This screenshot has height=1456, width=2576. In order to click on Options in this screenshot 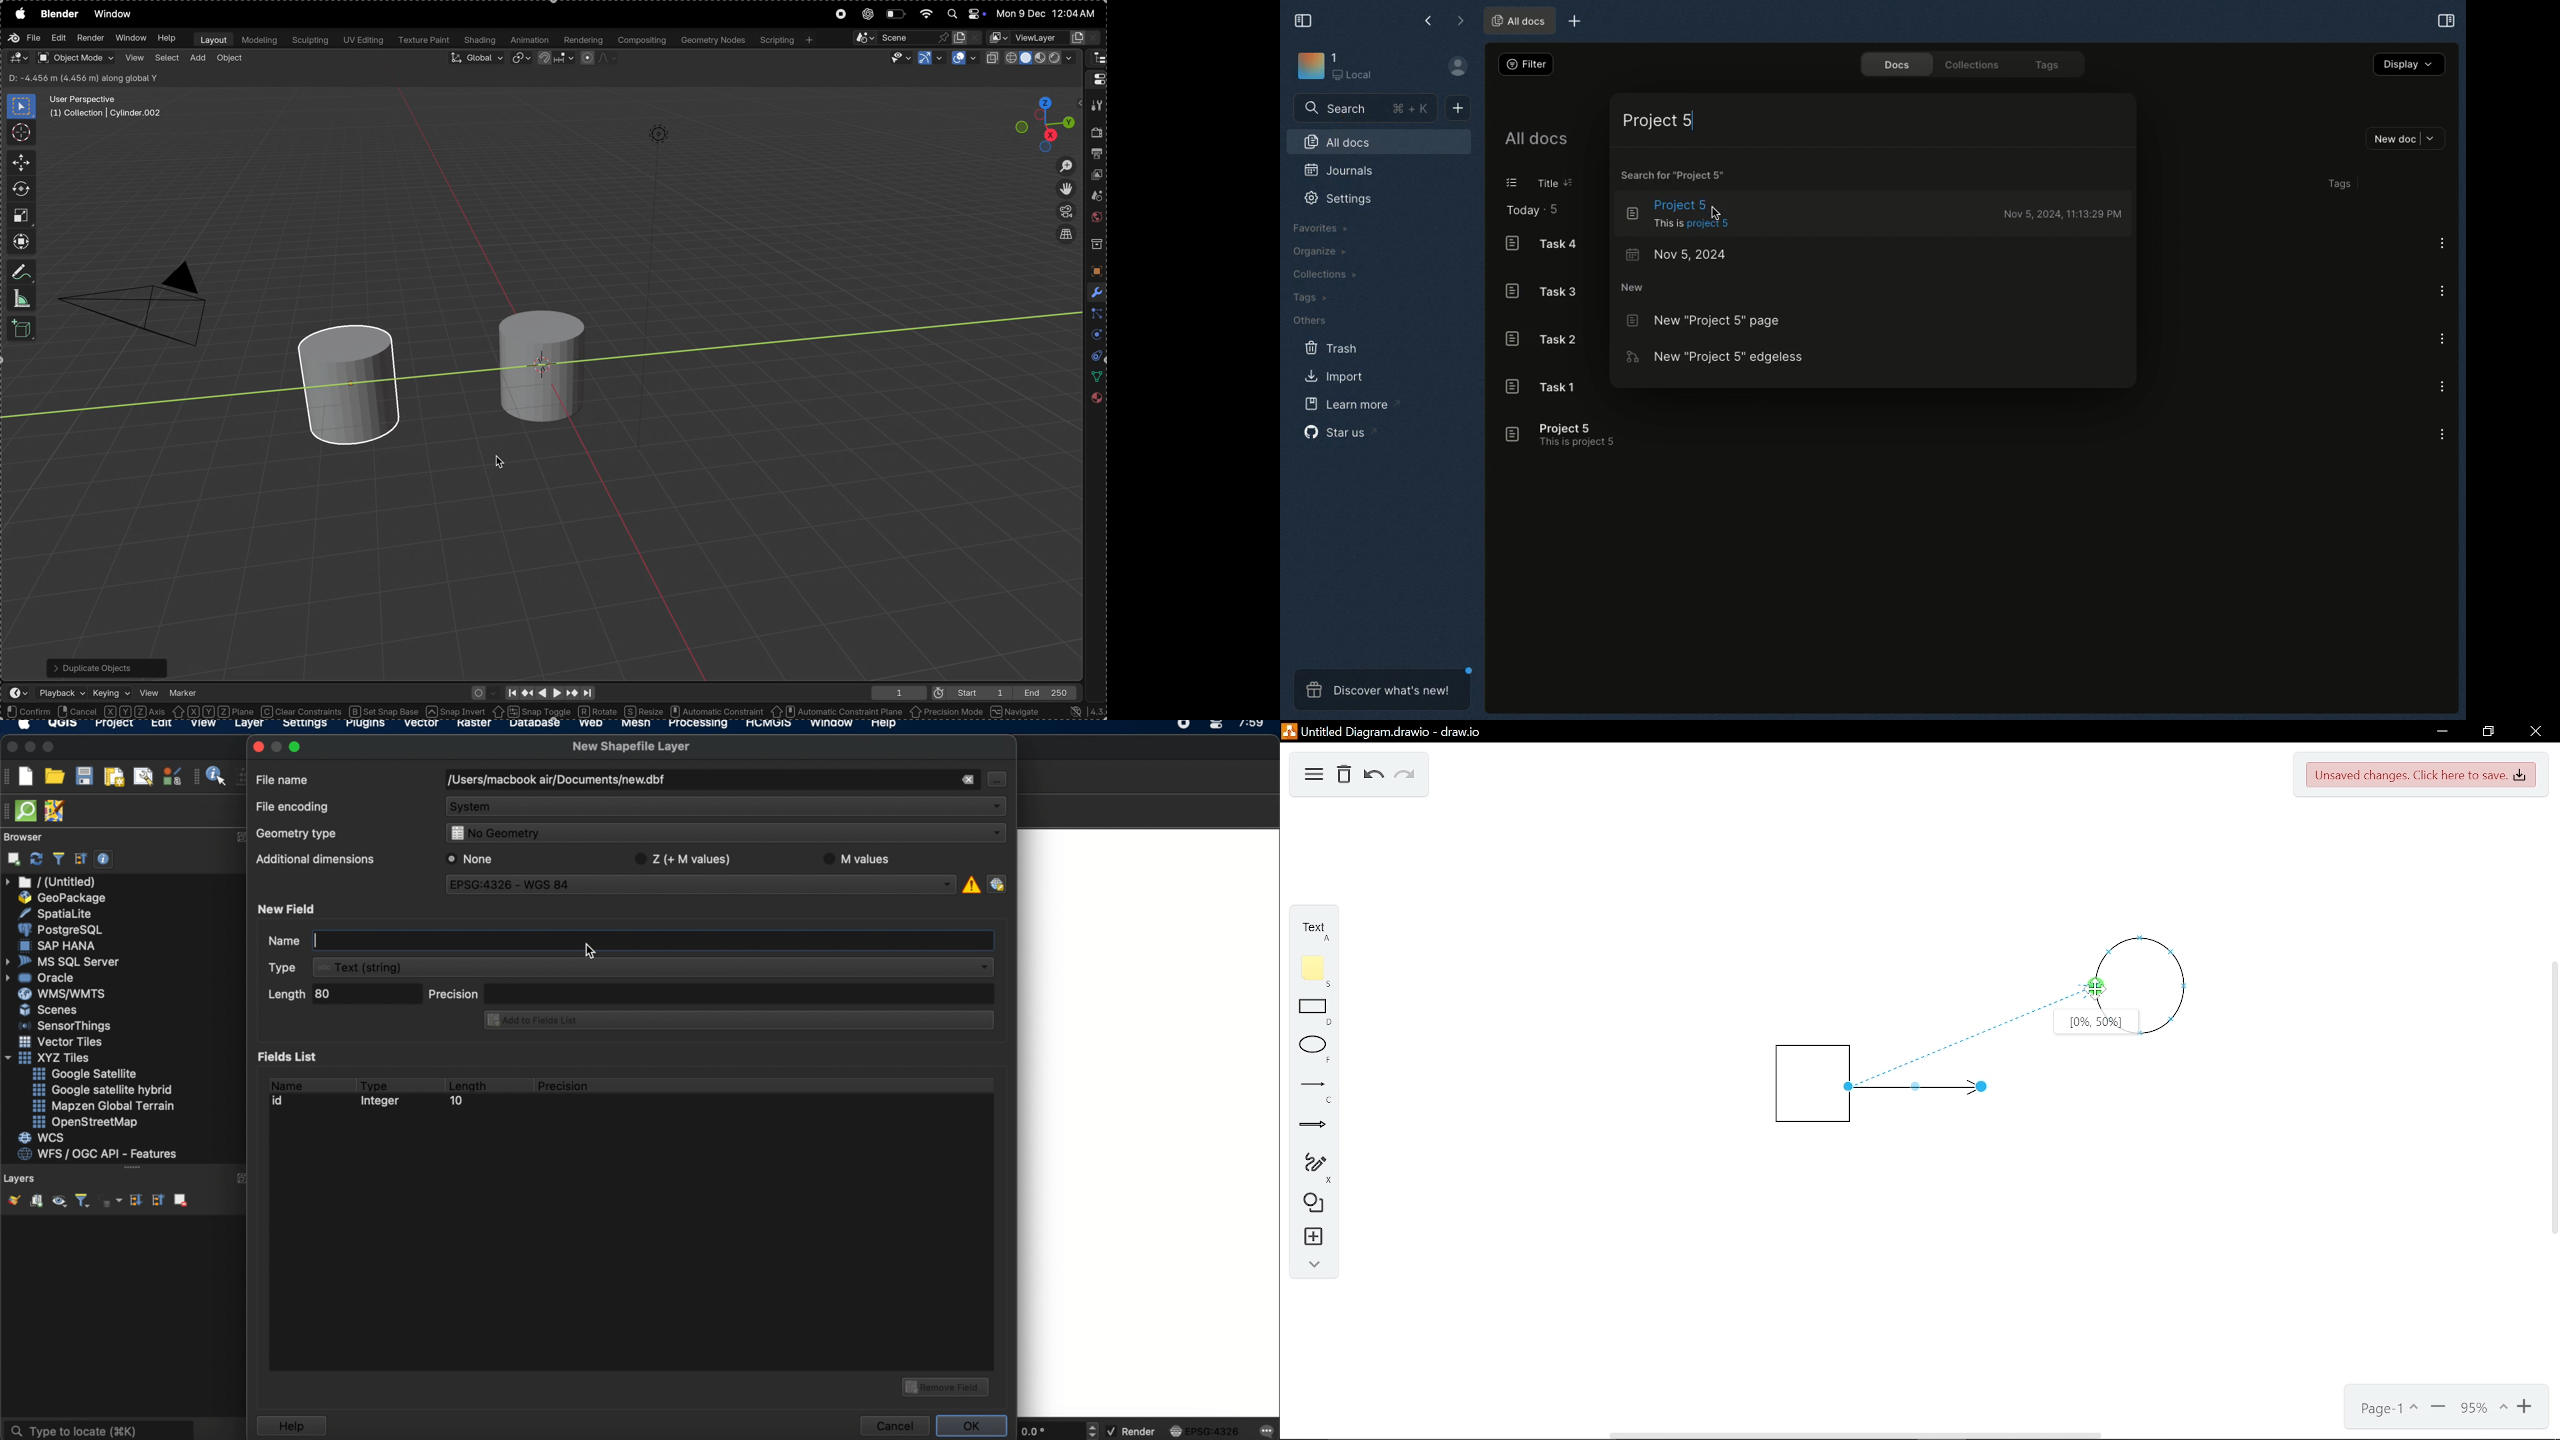, I will do `click(2445, 385)`.